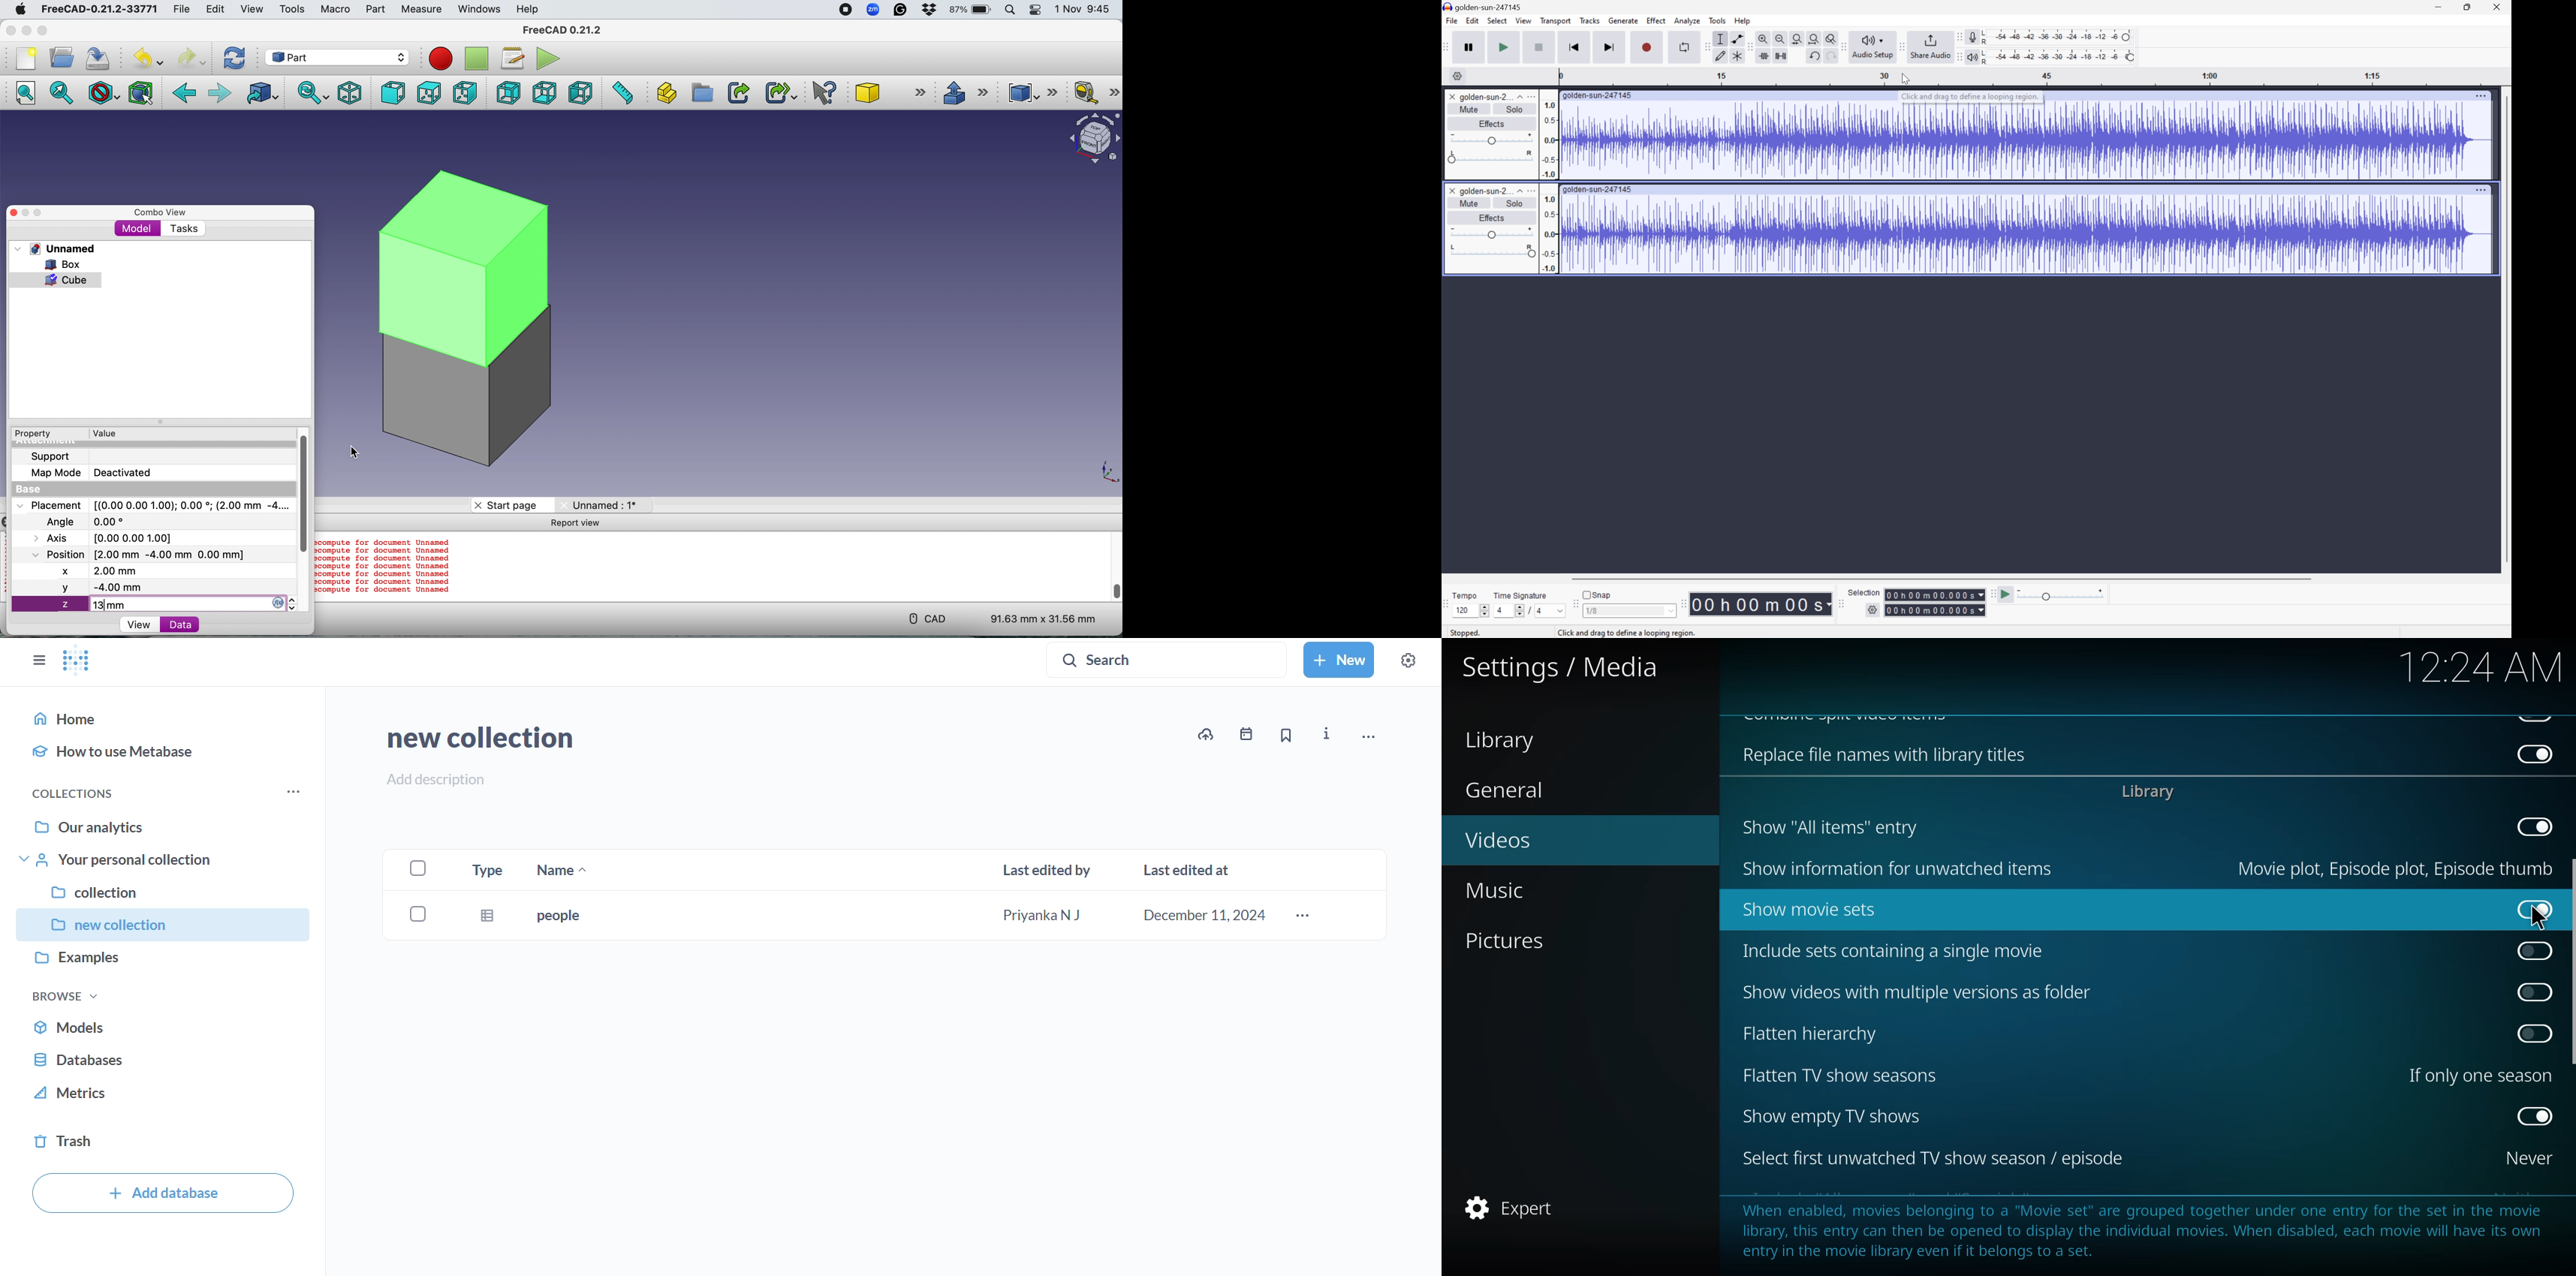 This screenshot has height=1288, width=2576. I want to click on disabled, so click(2534, 753).